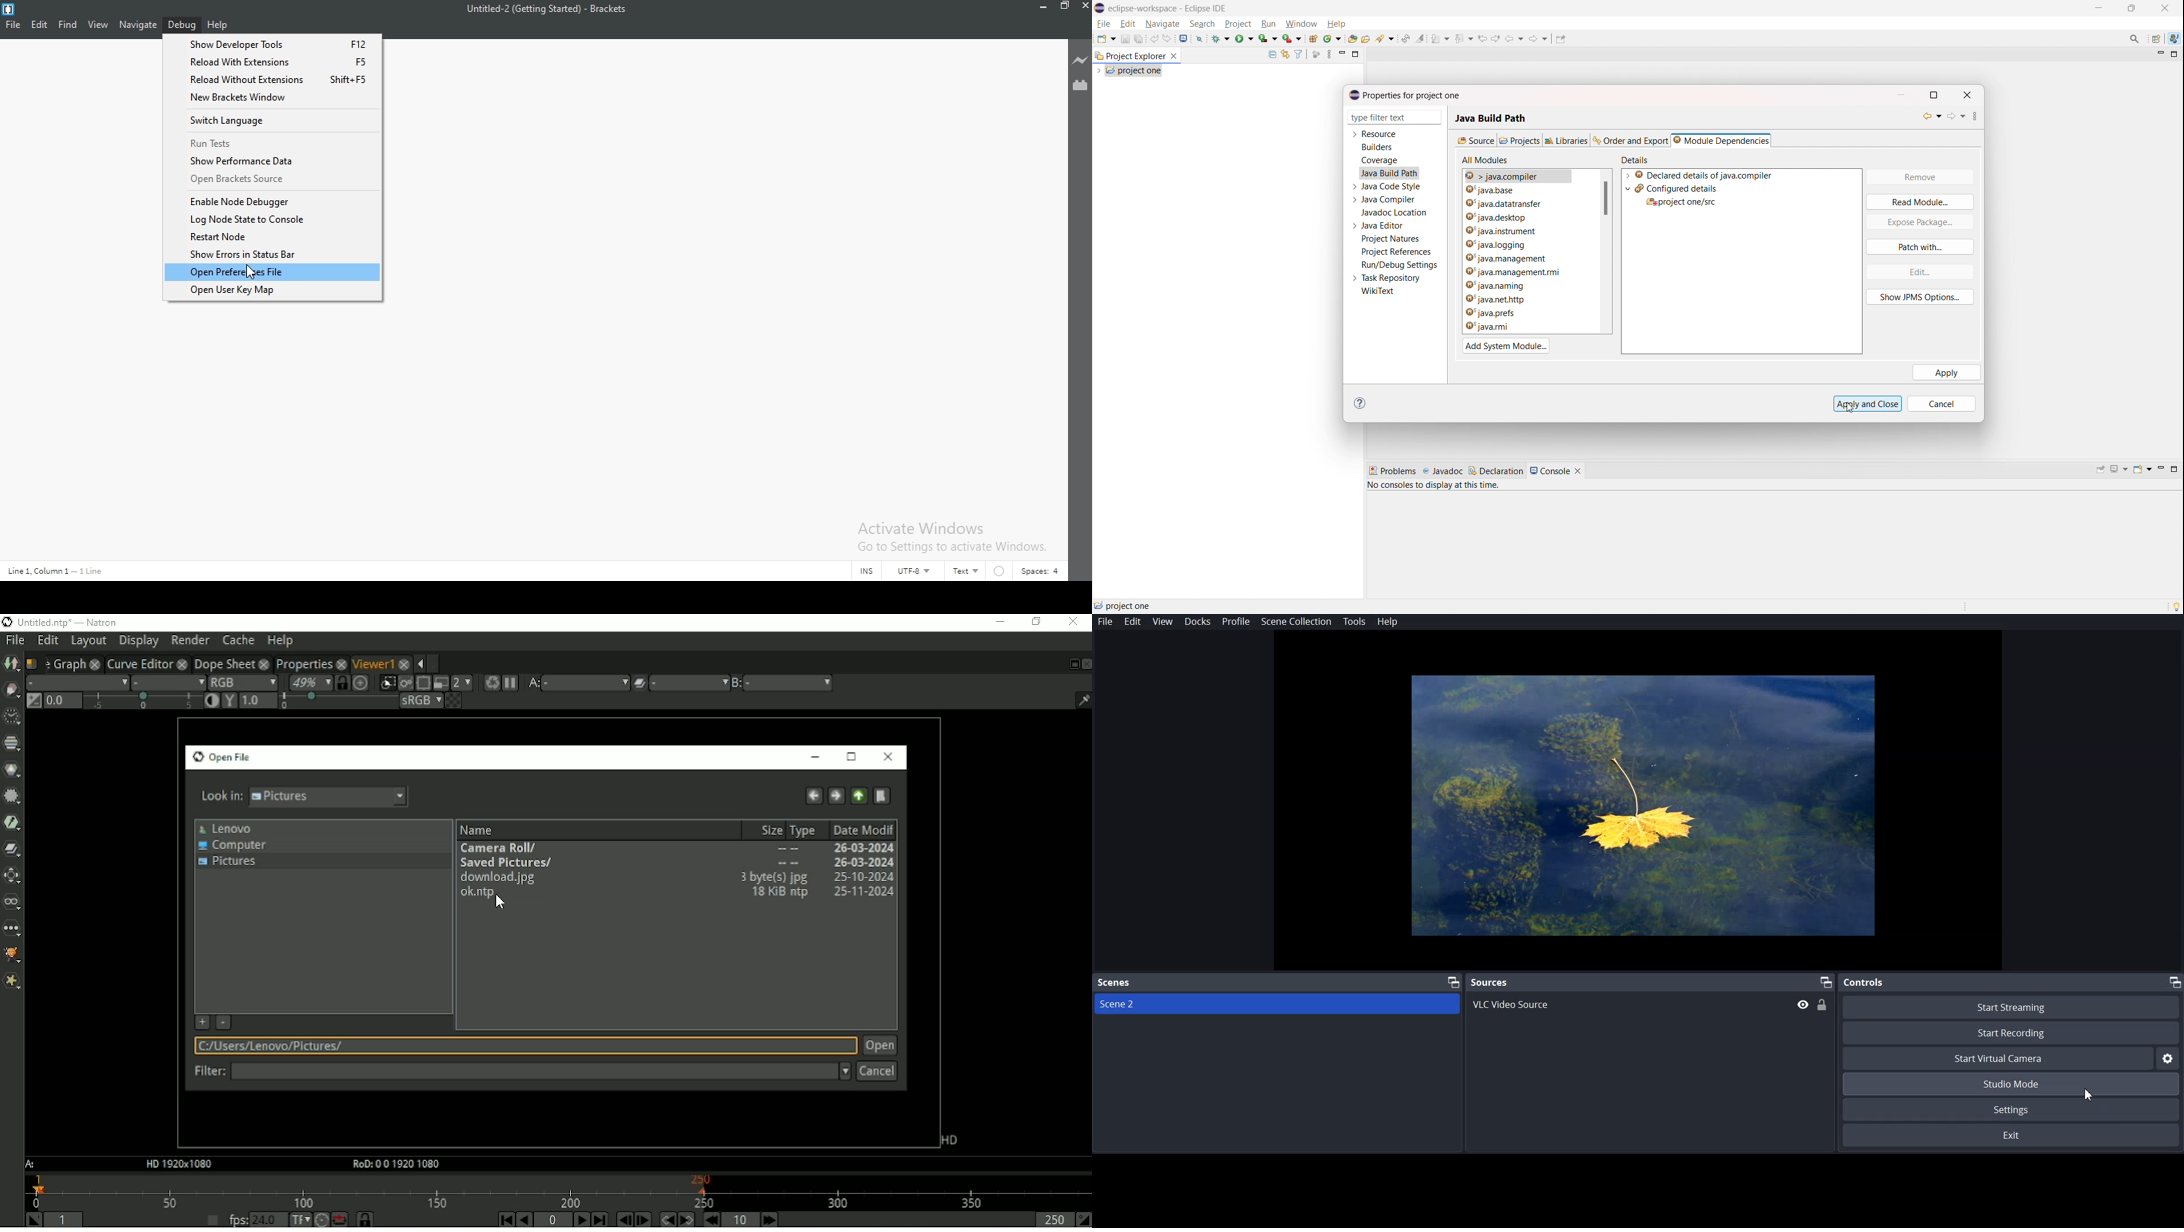 The height and width of the screenshot is (1232, 2184). Describe the element at coordinates (2011, 1033) in the screenshot. I see `Start Recording` at that location.